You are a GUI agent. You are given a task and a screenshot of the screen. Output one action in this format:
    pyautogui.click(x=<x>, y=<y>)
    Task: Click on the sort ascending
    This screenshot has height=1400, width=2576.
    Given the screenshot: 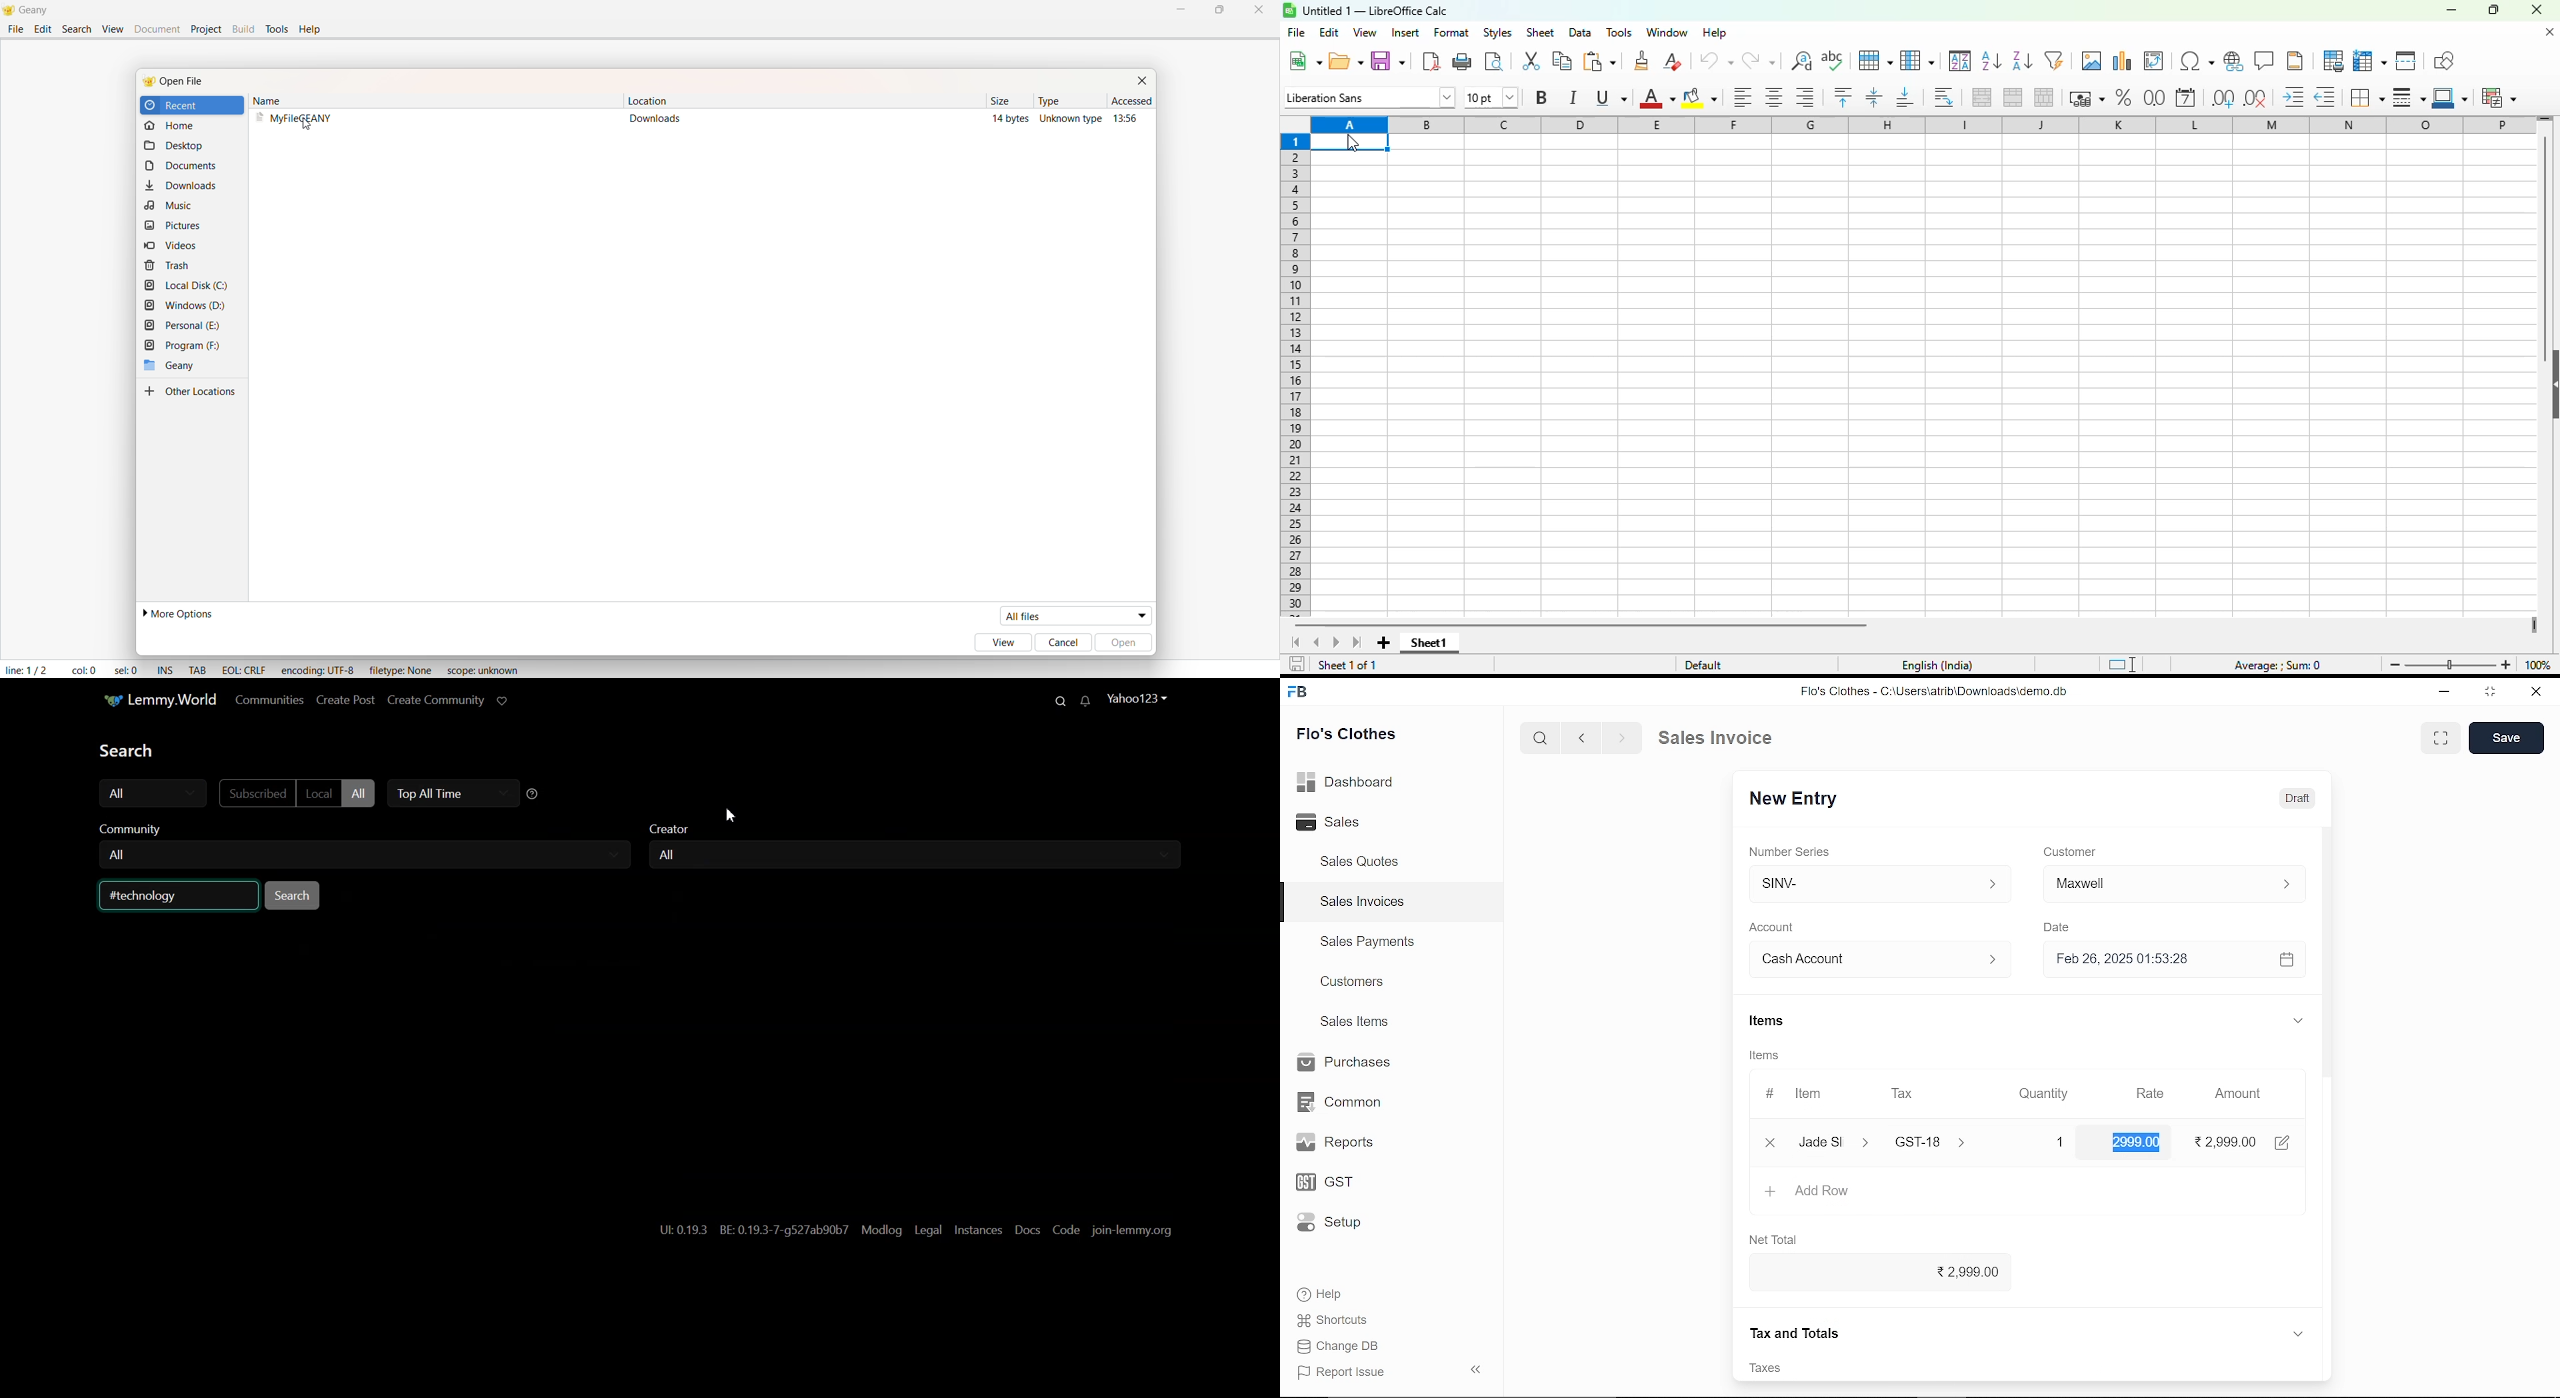 What is the action you would take?
    pyautogui.click(x=1991, y=62)
    